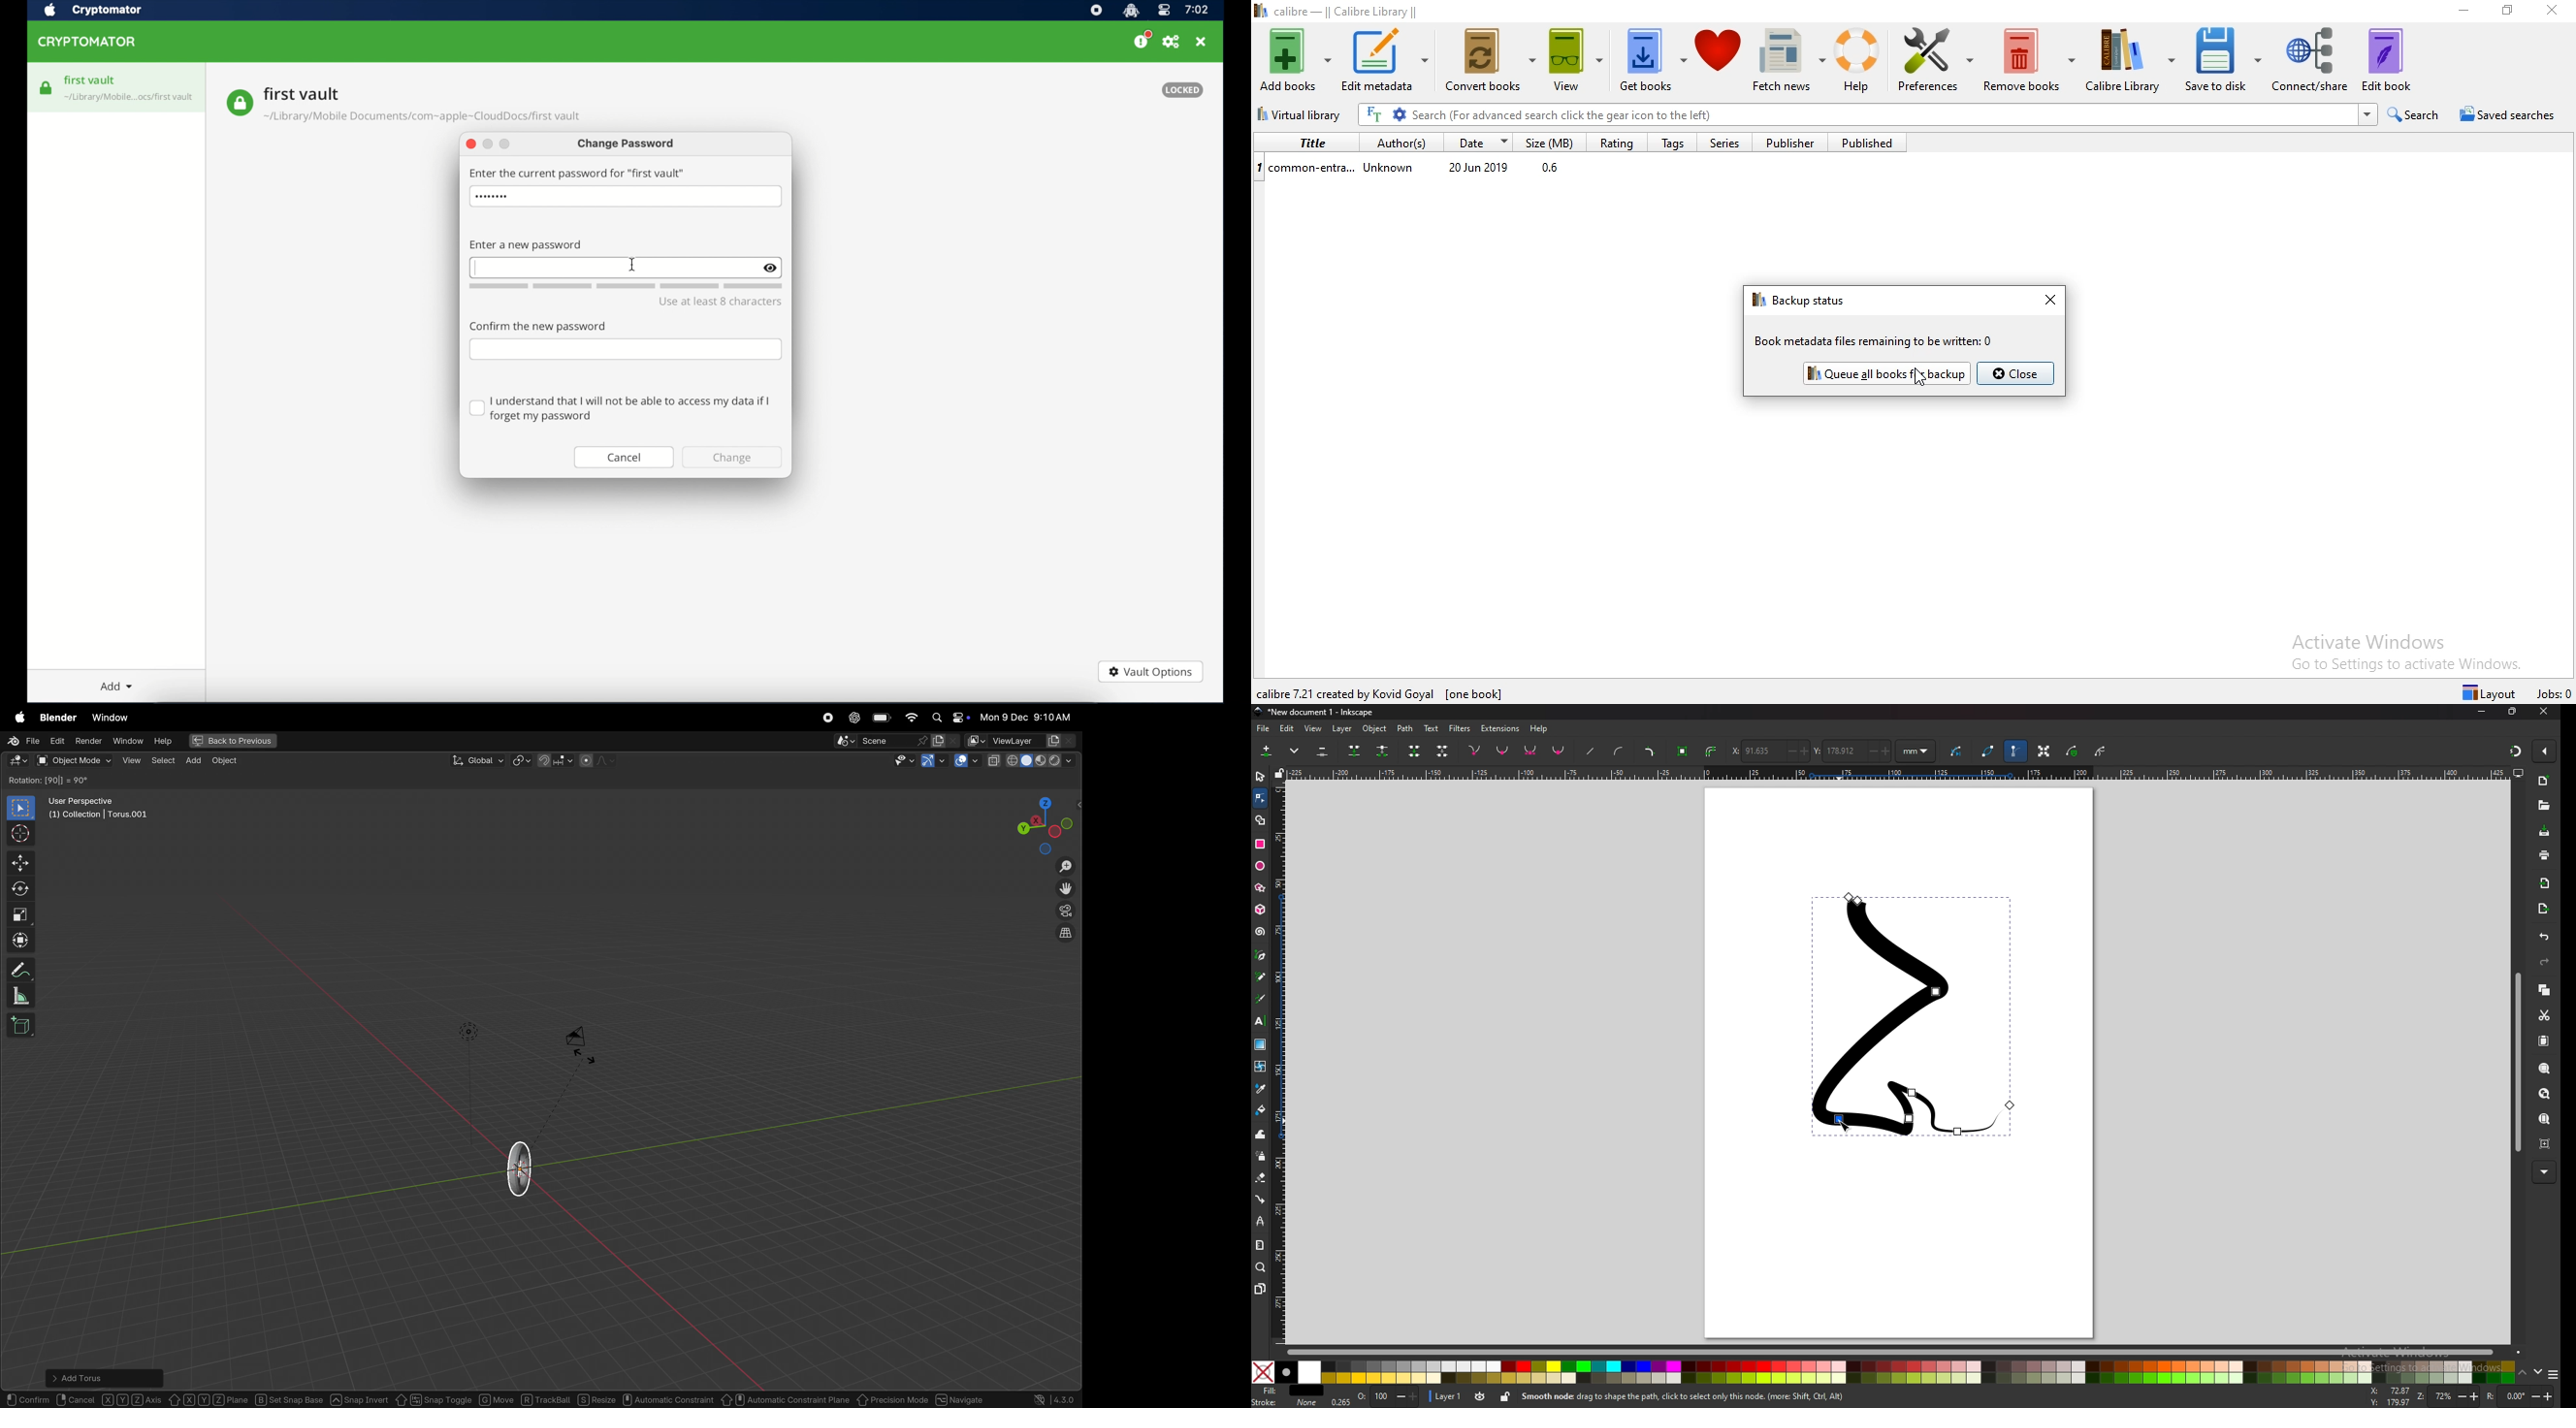 This screenshot has height=1428, width=2576. I want to click on layer, so click(1343, 729).